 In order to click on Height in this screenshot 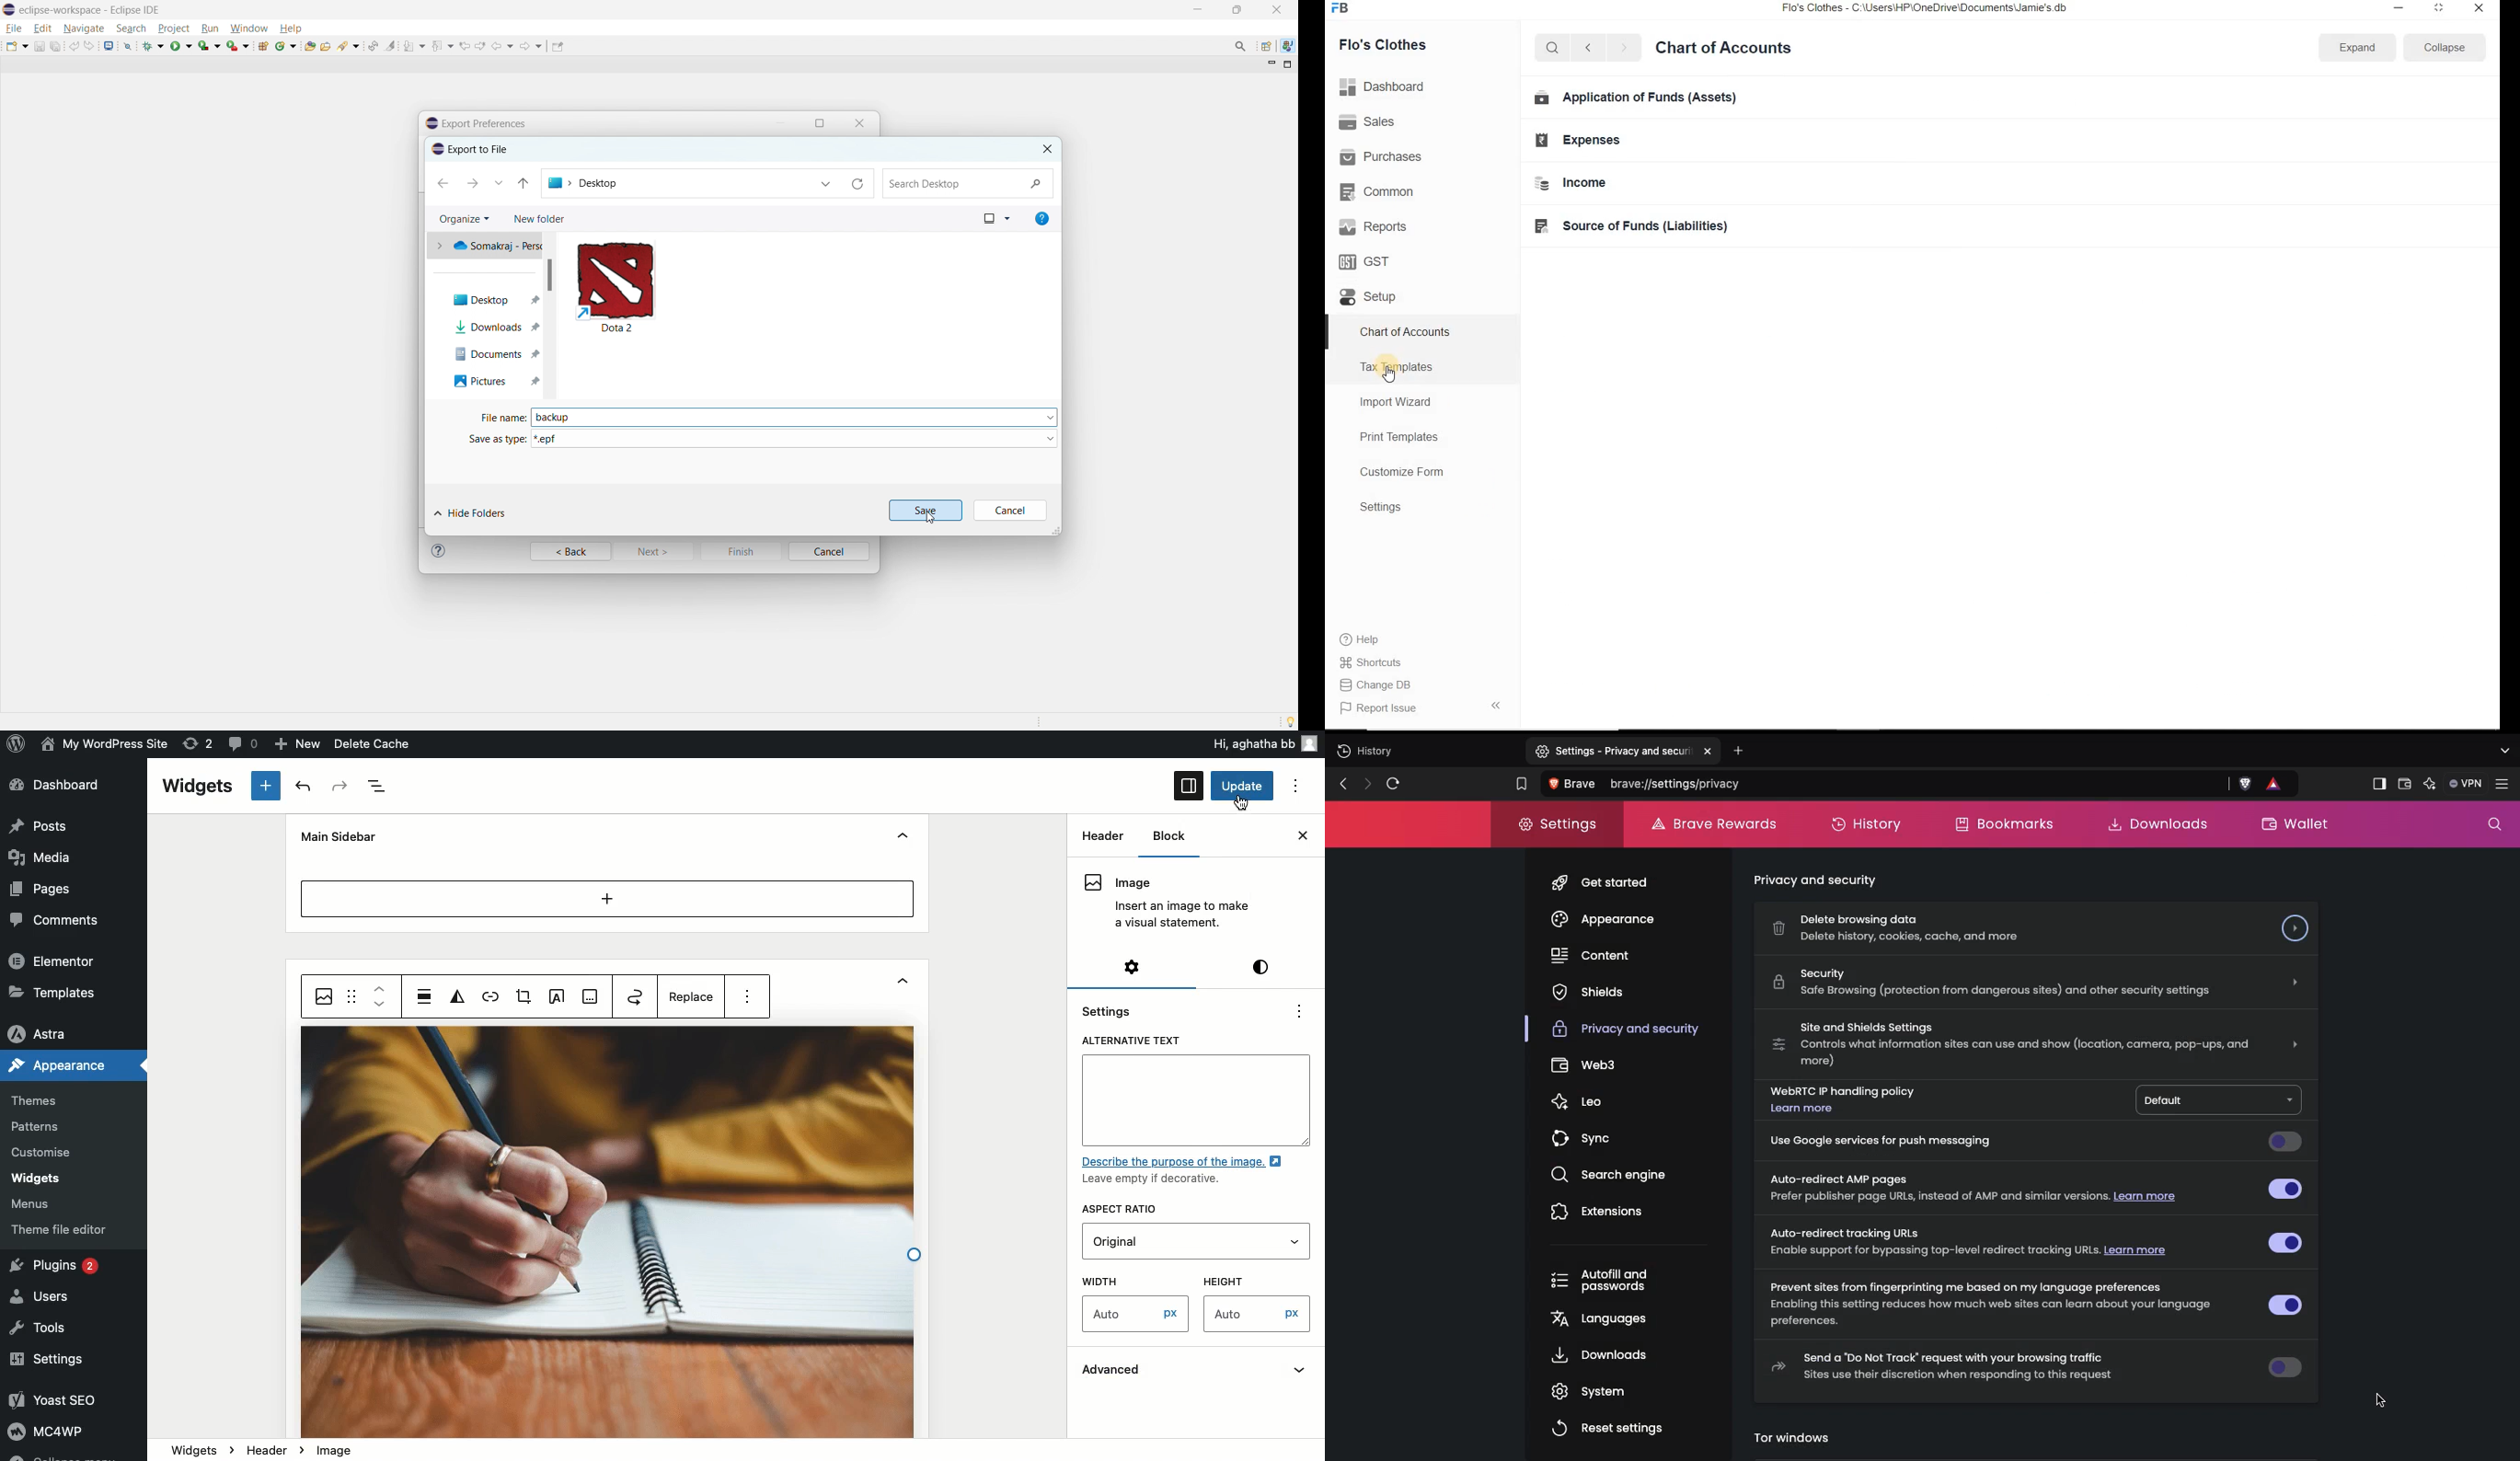, I will do `click(1246, 1279)`.